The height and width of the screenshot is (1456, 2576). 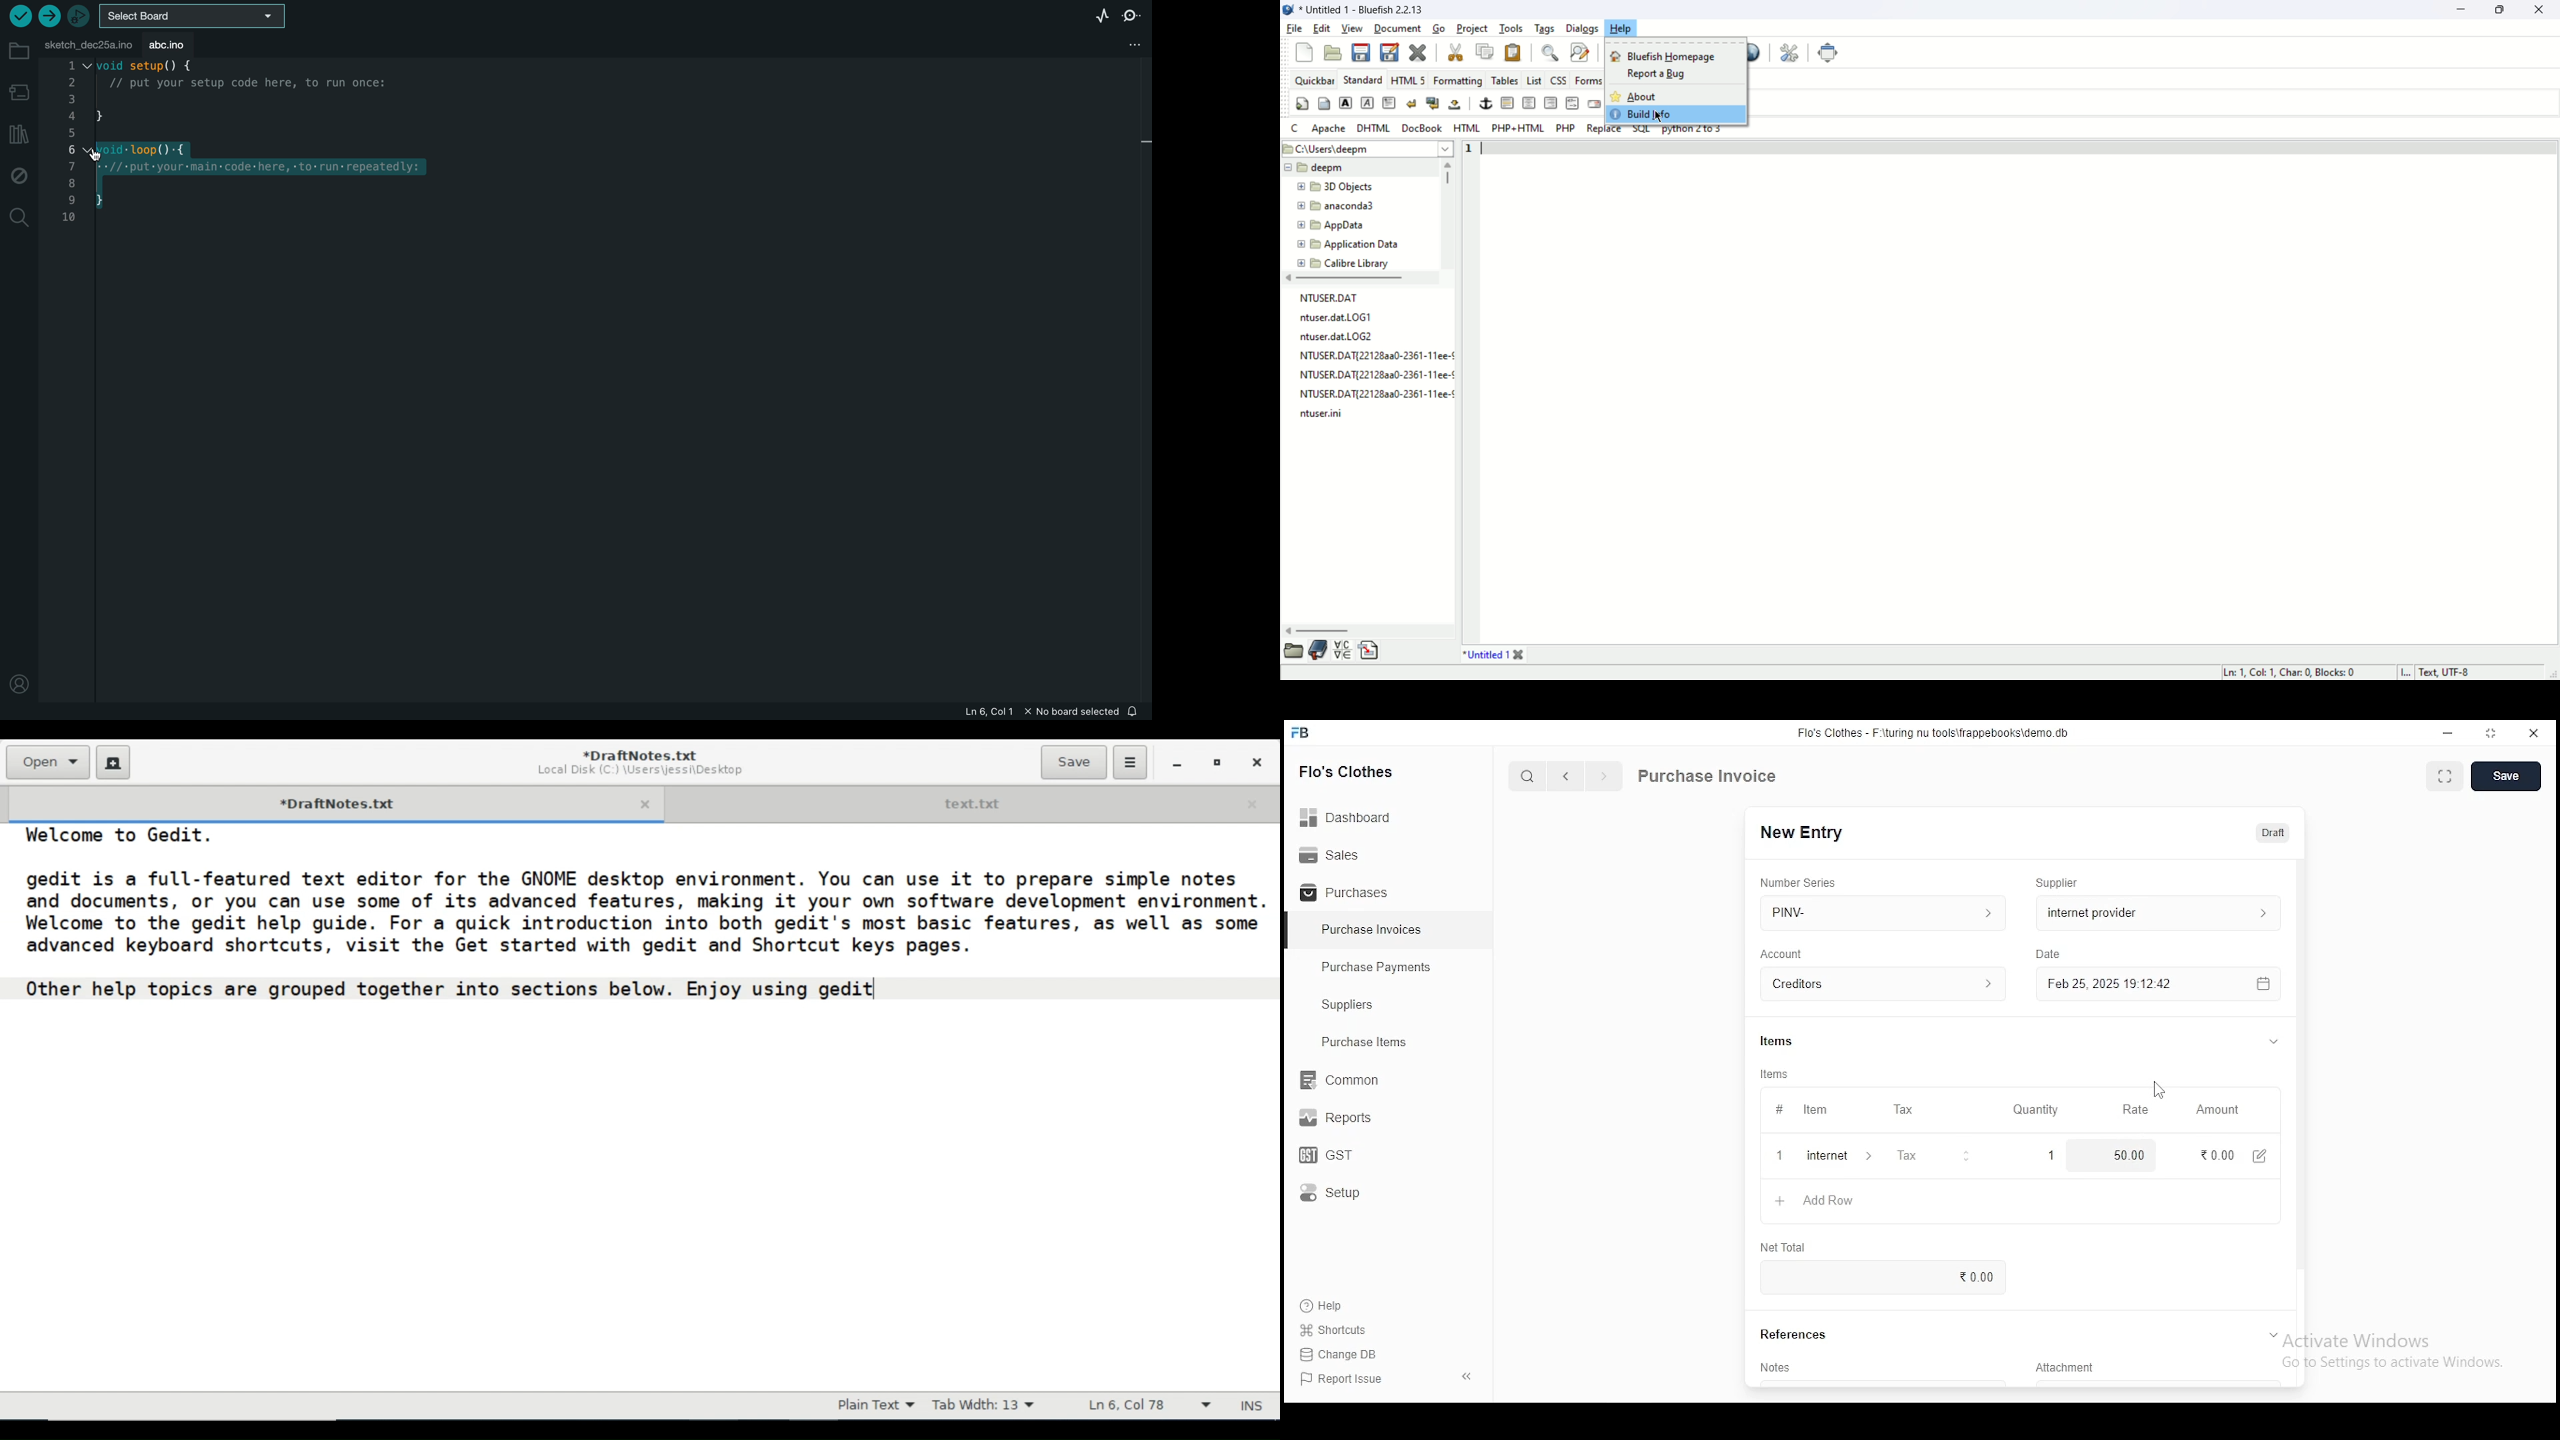 What do you see at coordinates (2068, 1371) in the screenshot?
I see `Attachment` at bounding box center [2068, 1371].